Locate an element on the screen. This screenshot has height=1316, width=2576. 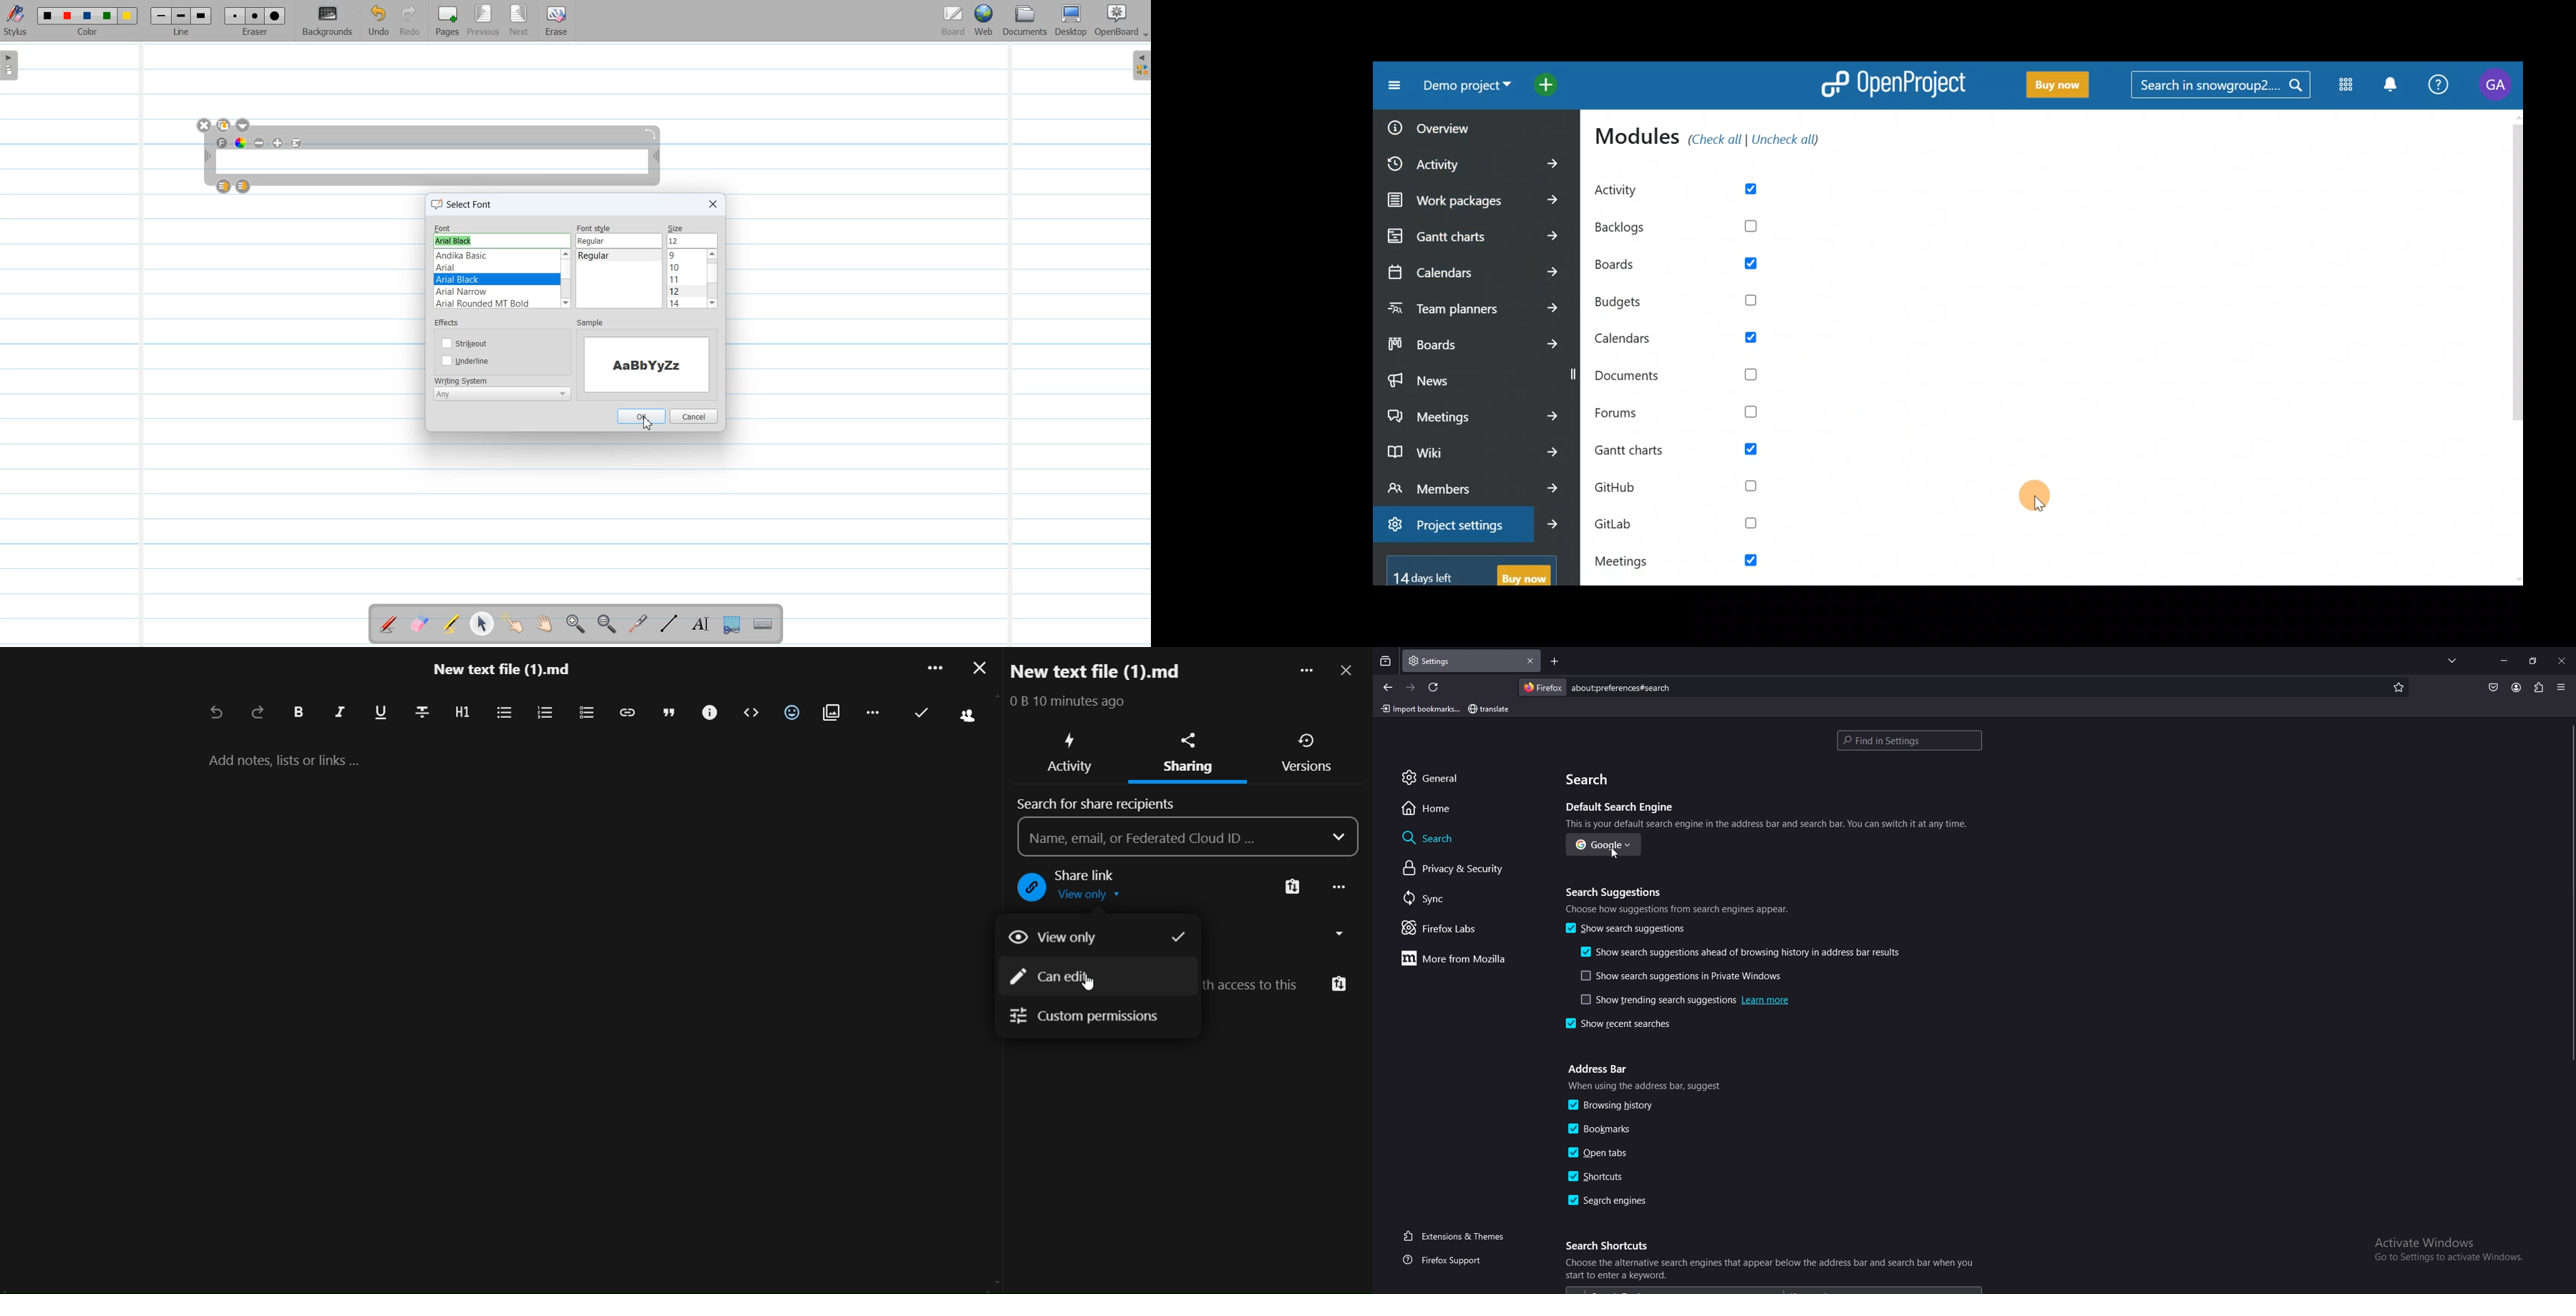
work packages is located at coordinates (1477, 202).